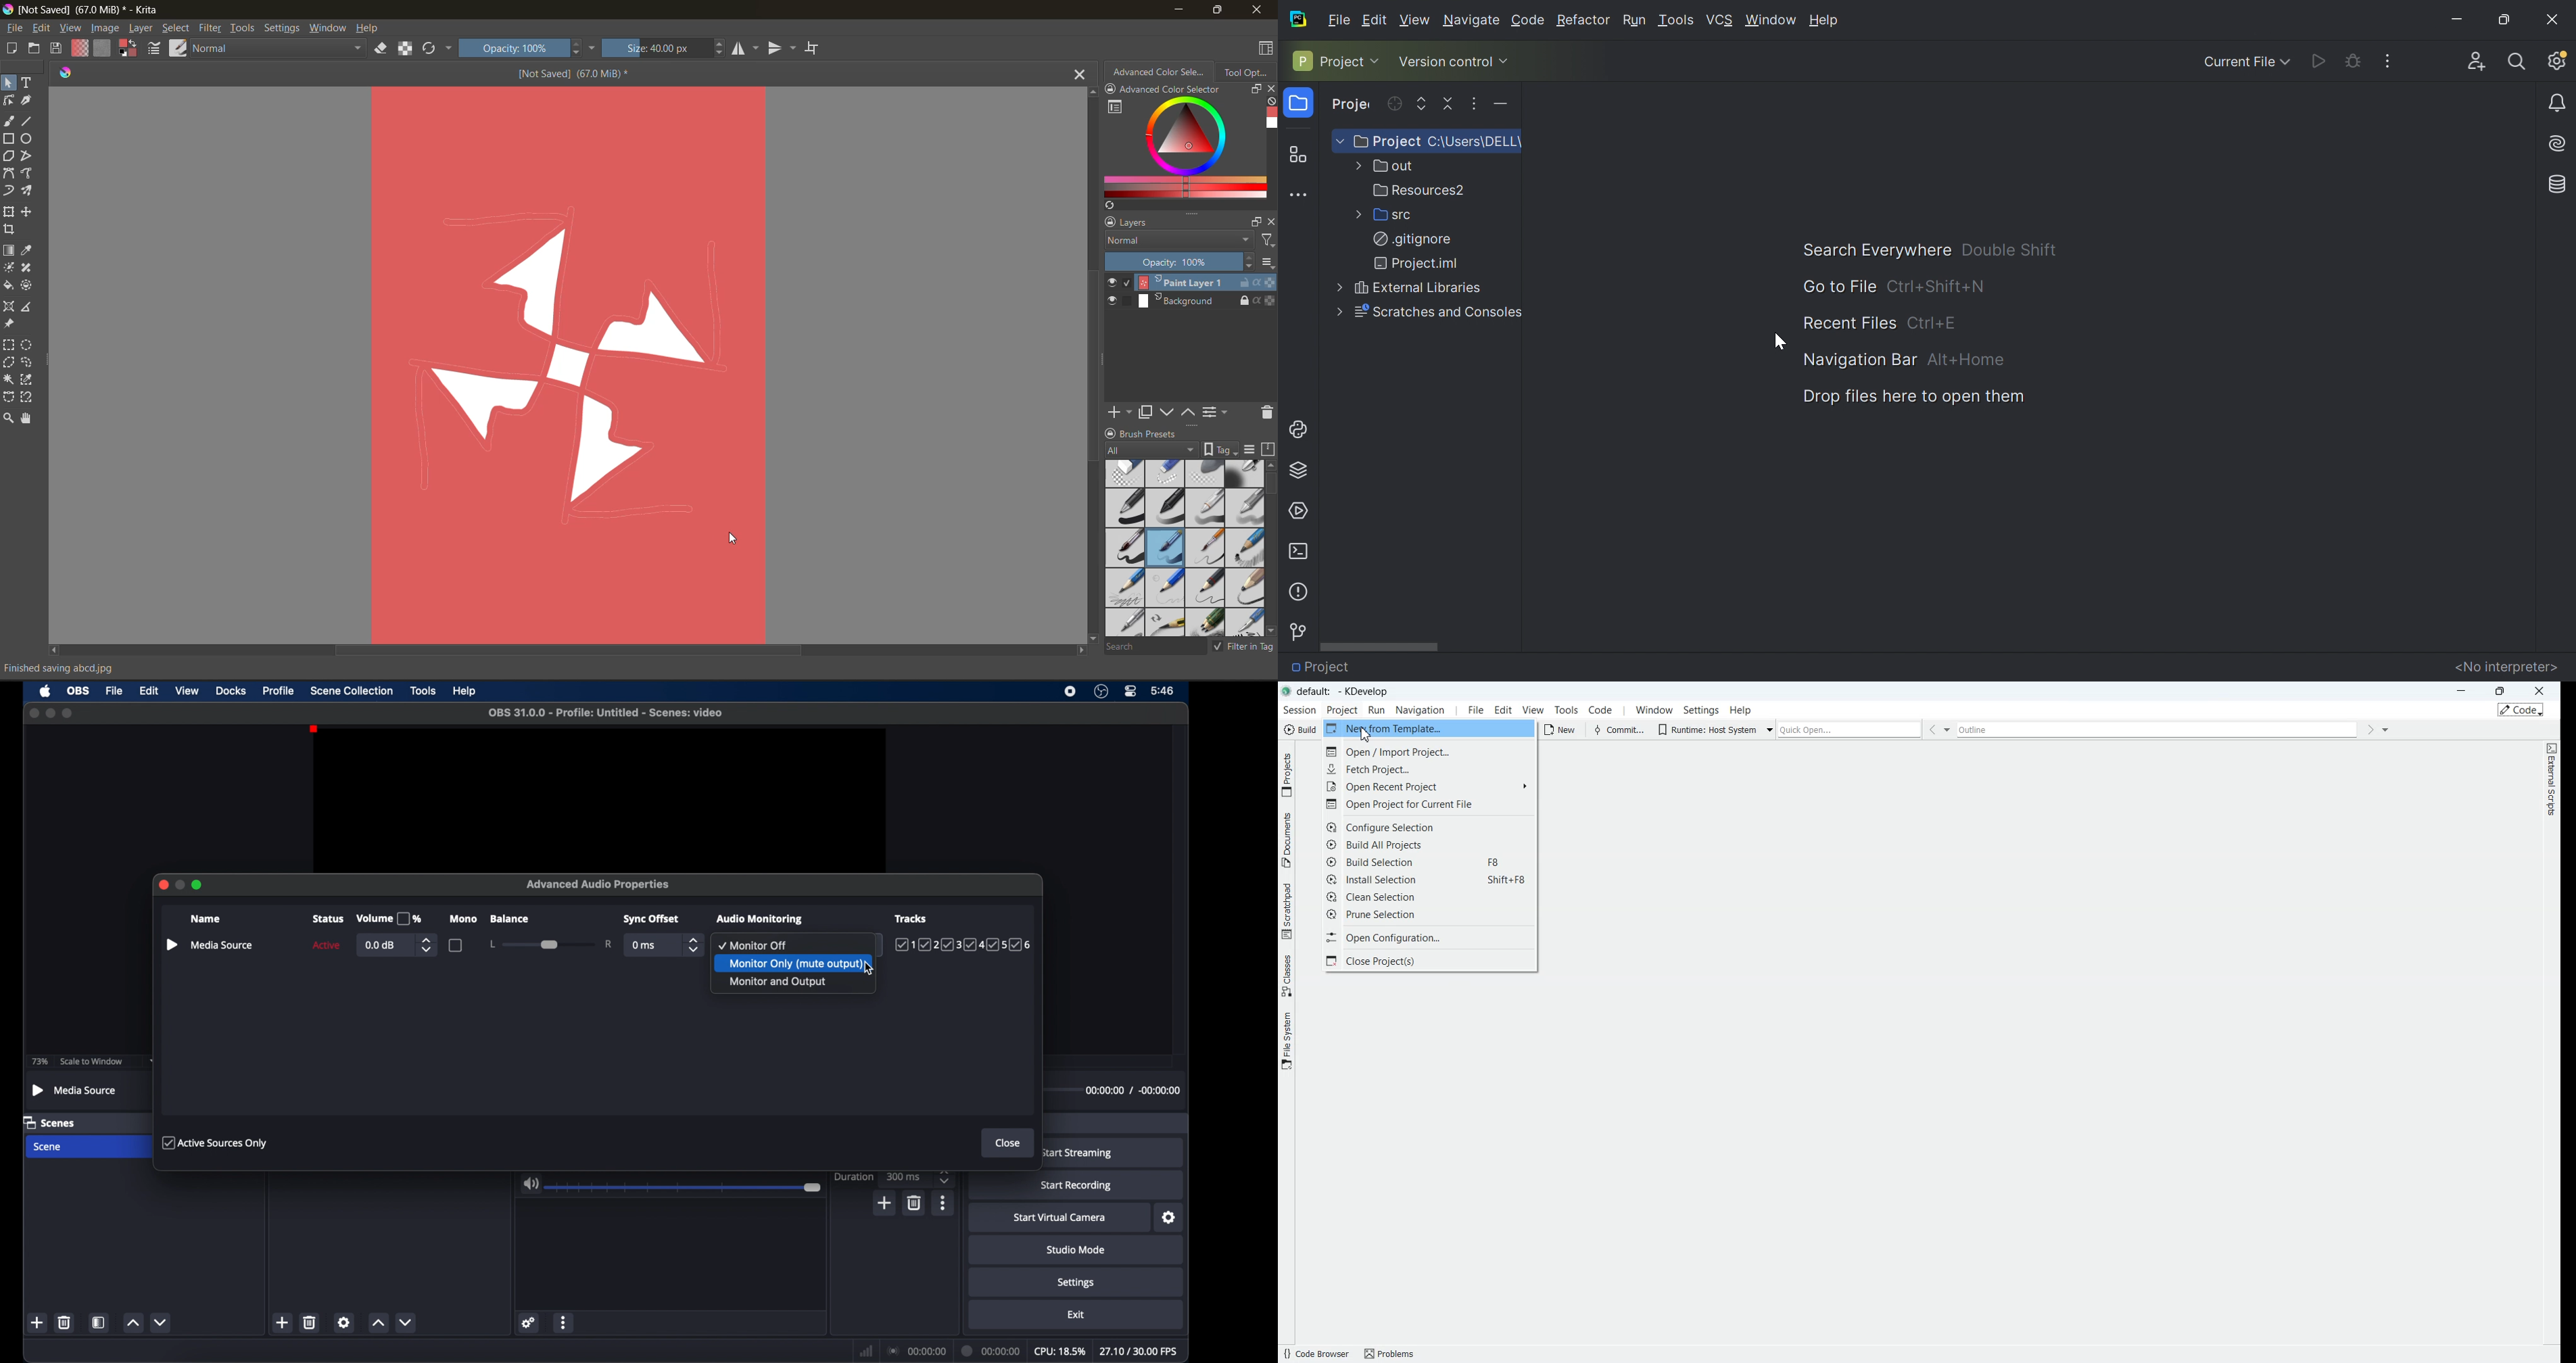 The image size is (2576, 1372). I want to click on tools, so click(423, 690).